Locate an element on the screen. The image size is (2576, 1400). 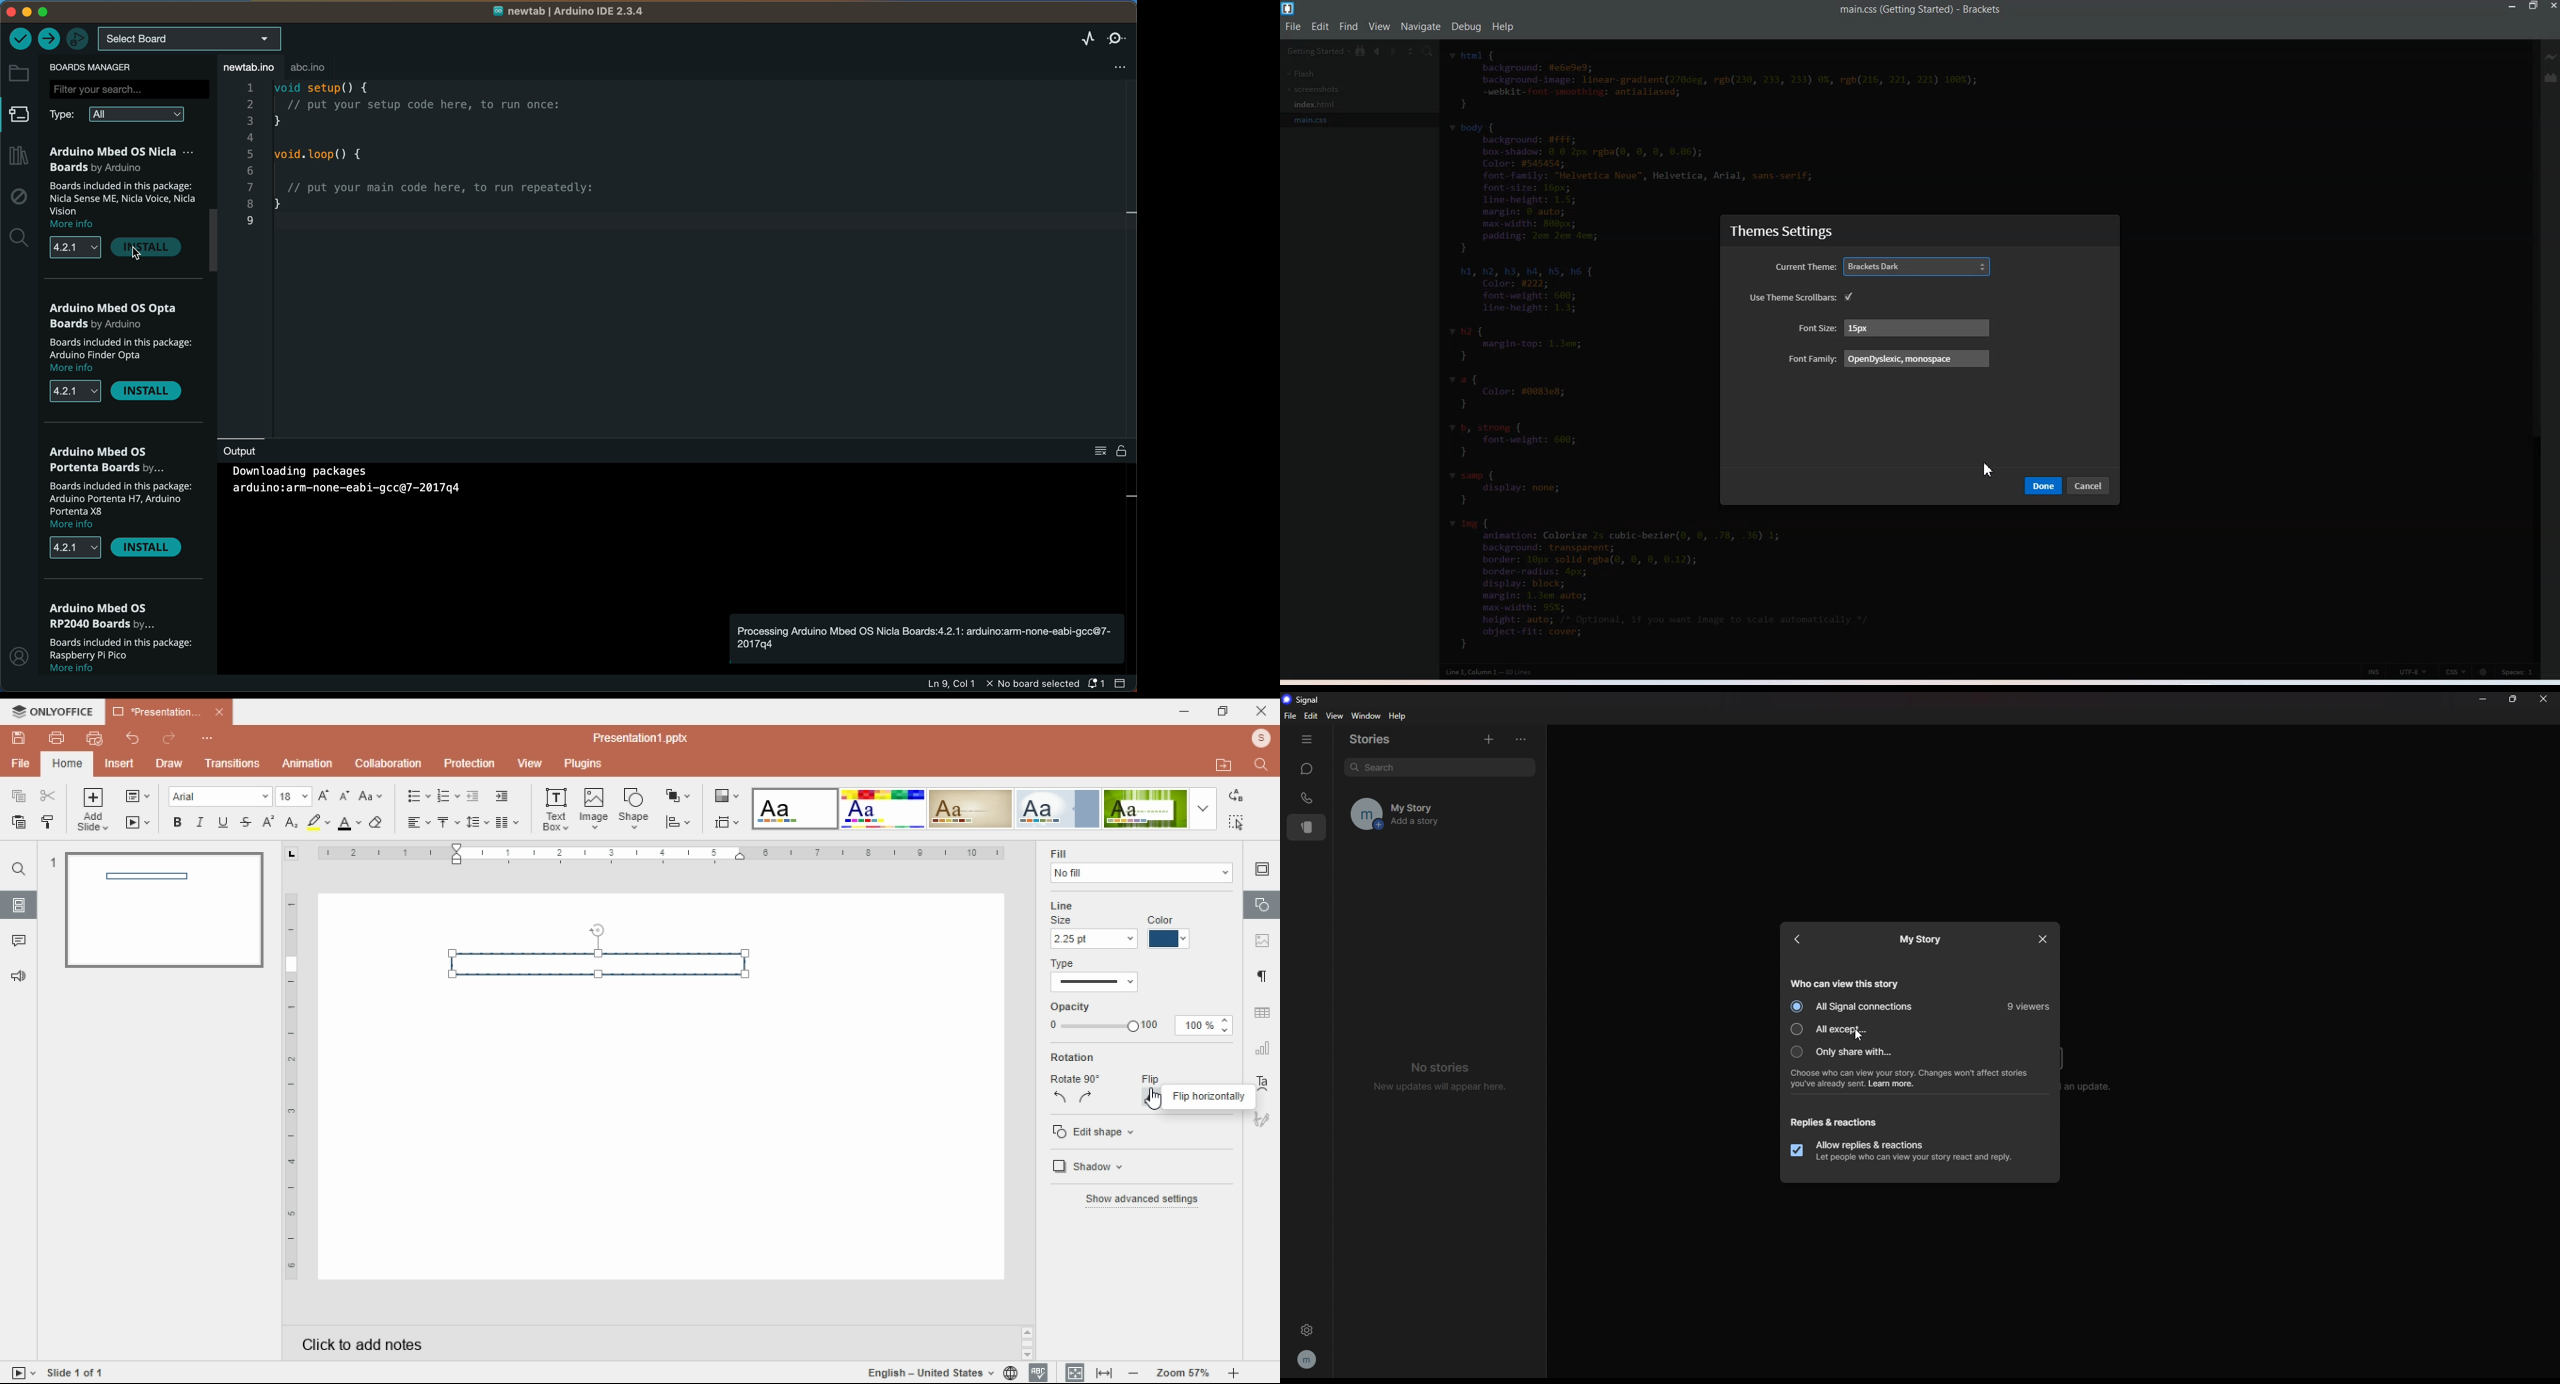
Text 1 is located at coordinates (1921, 10).